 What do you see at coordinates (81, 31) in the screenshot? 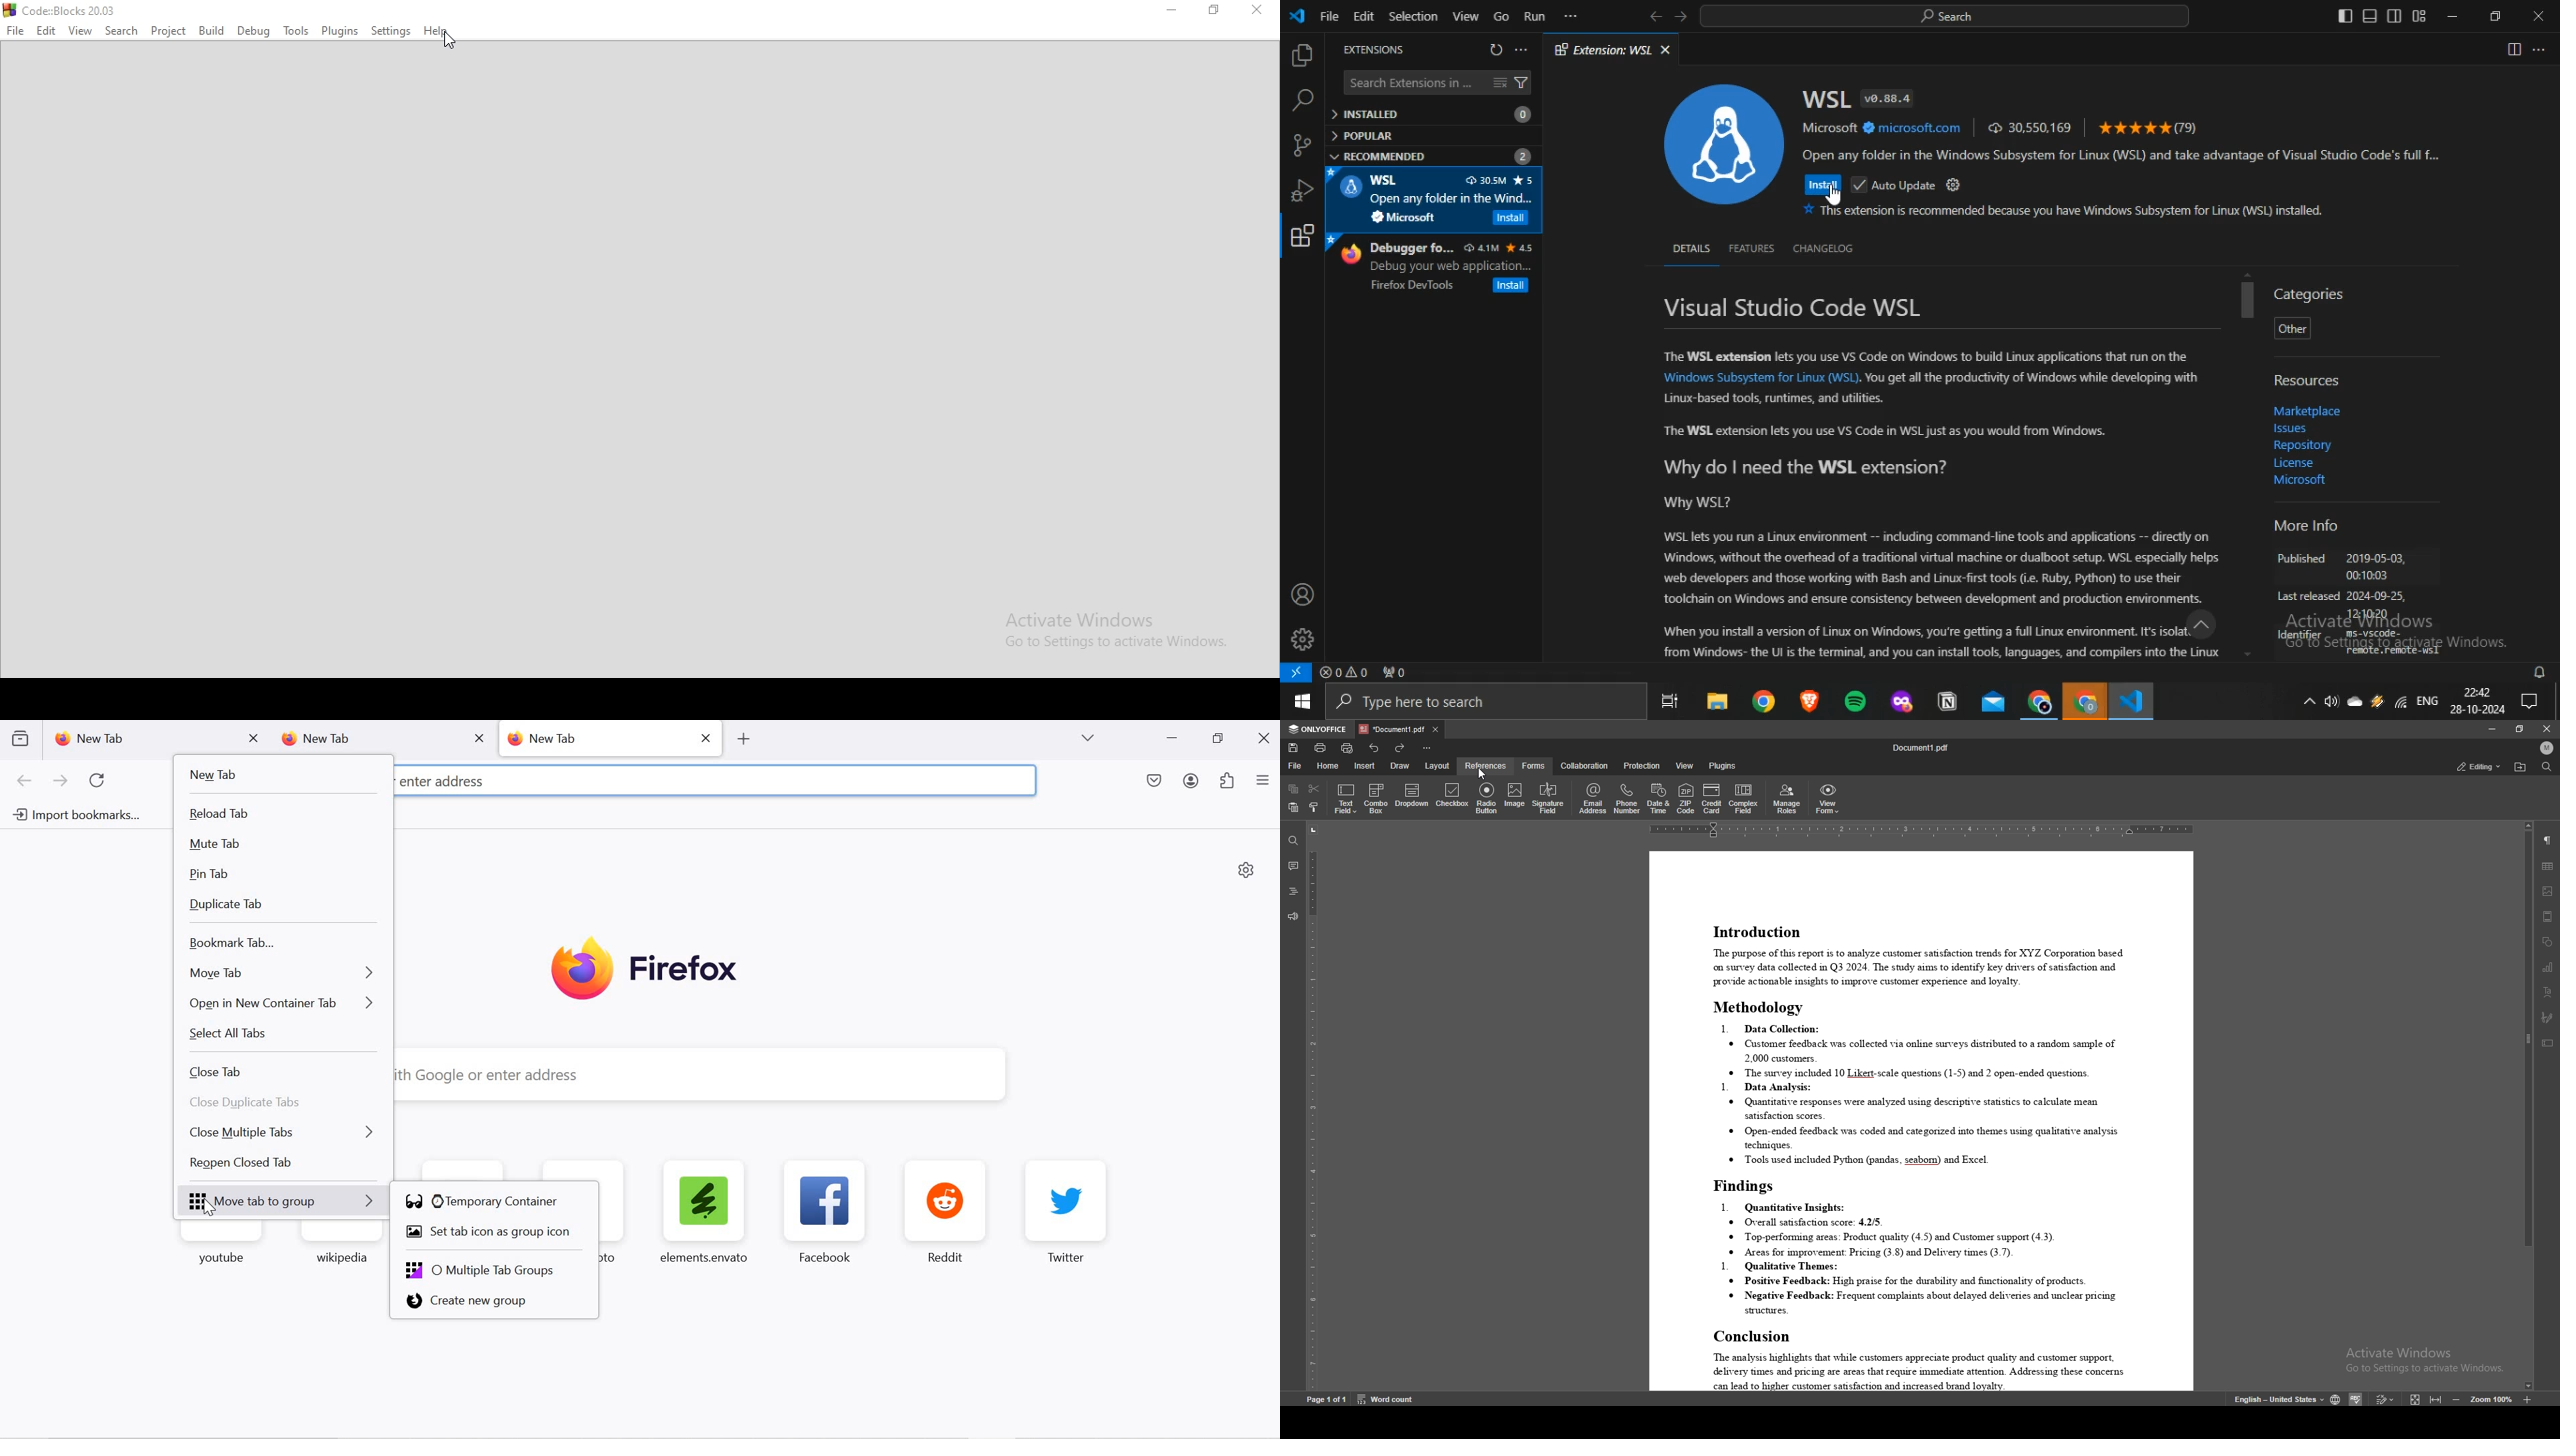
I see `View ` at bounding box center [81, 31].